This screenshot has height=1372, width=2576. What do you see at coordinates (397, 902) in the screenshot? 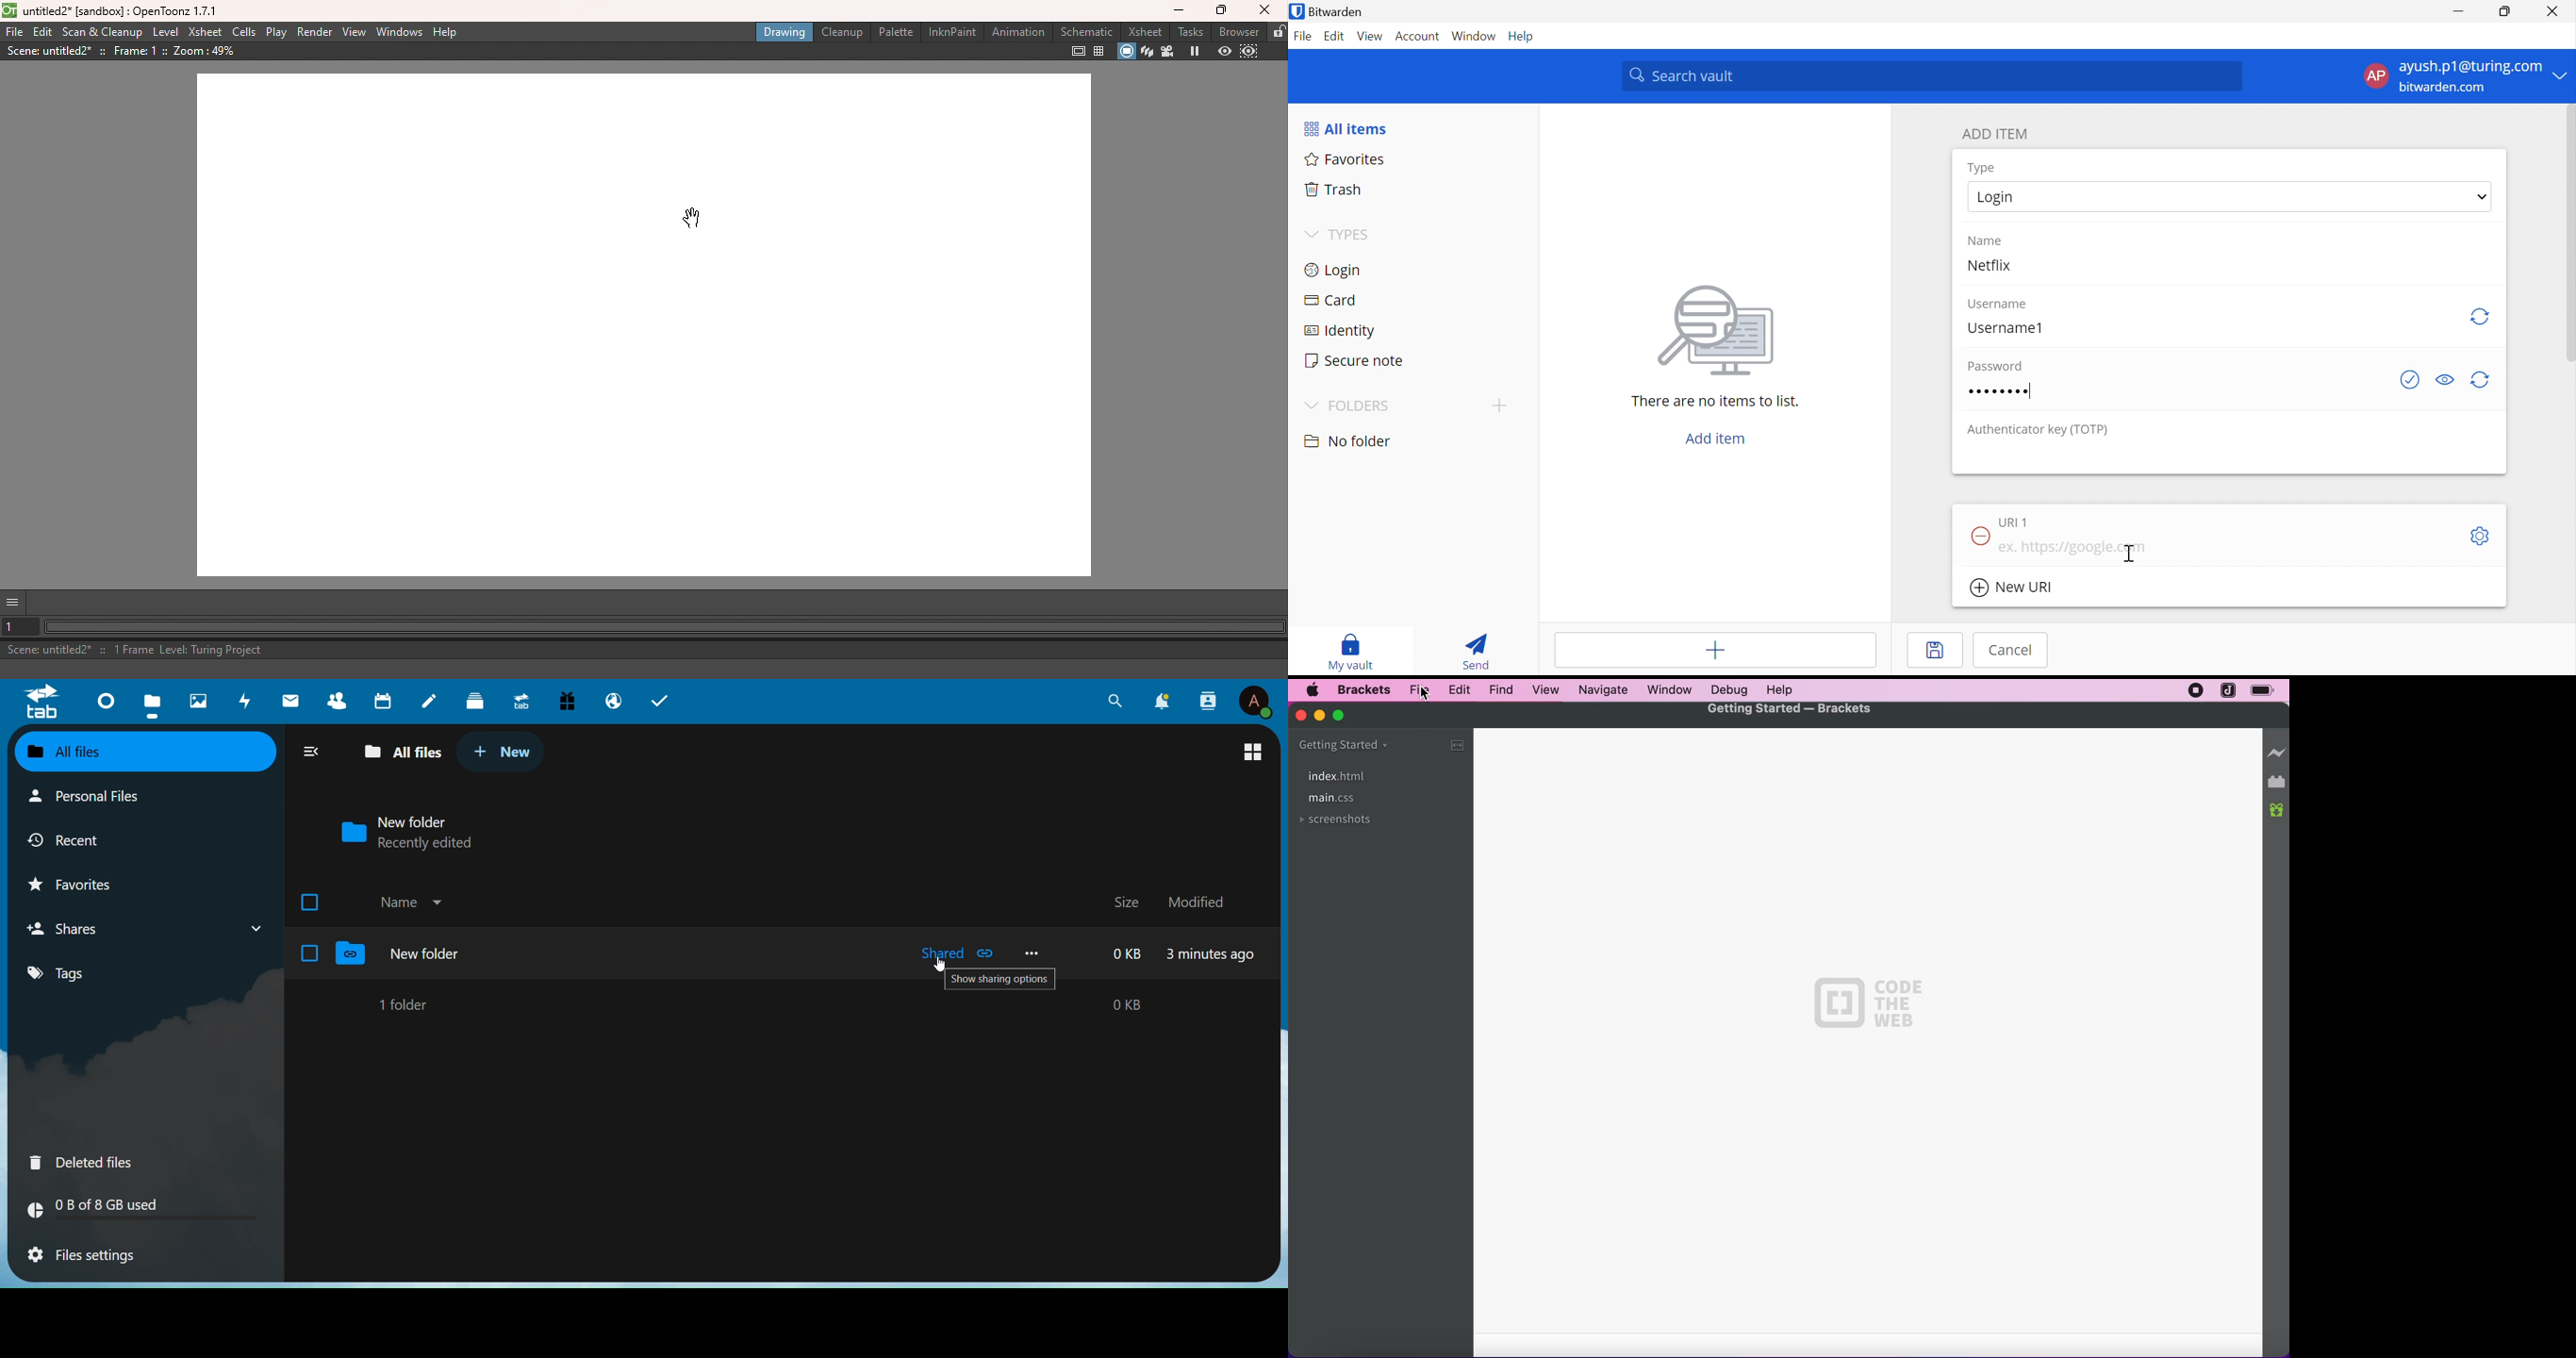
I see `Name` at bounding box center [397, 902].